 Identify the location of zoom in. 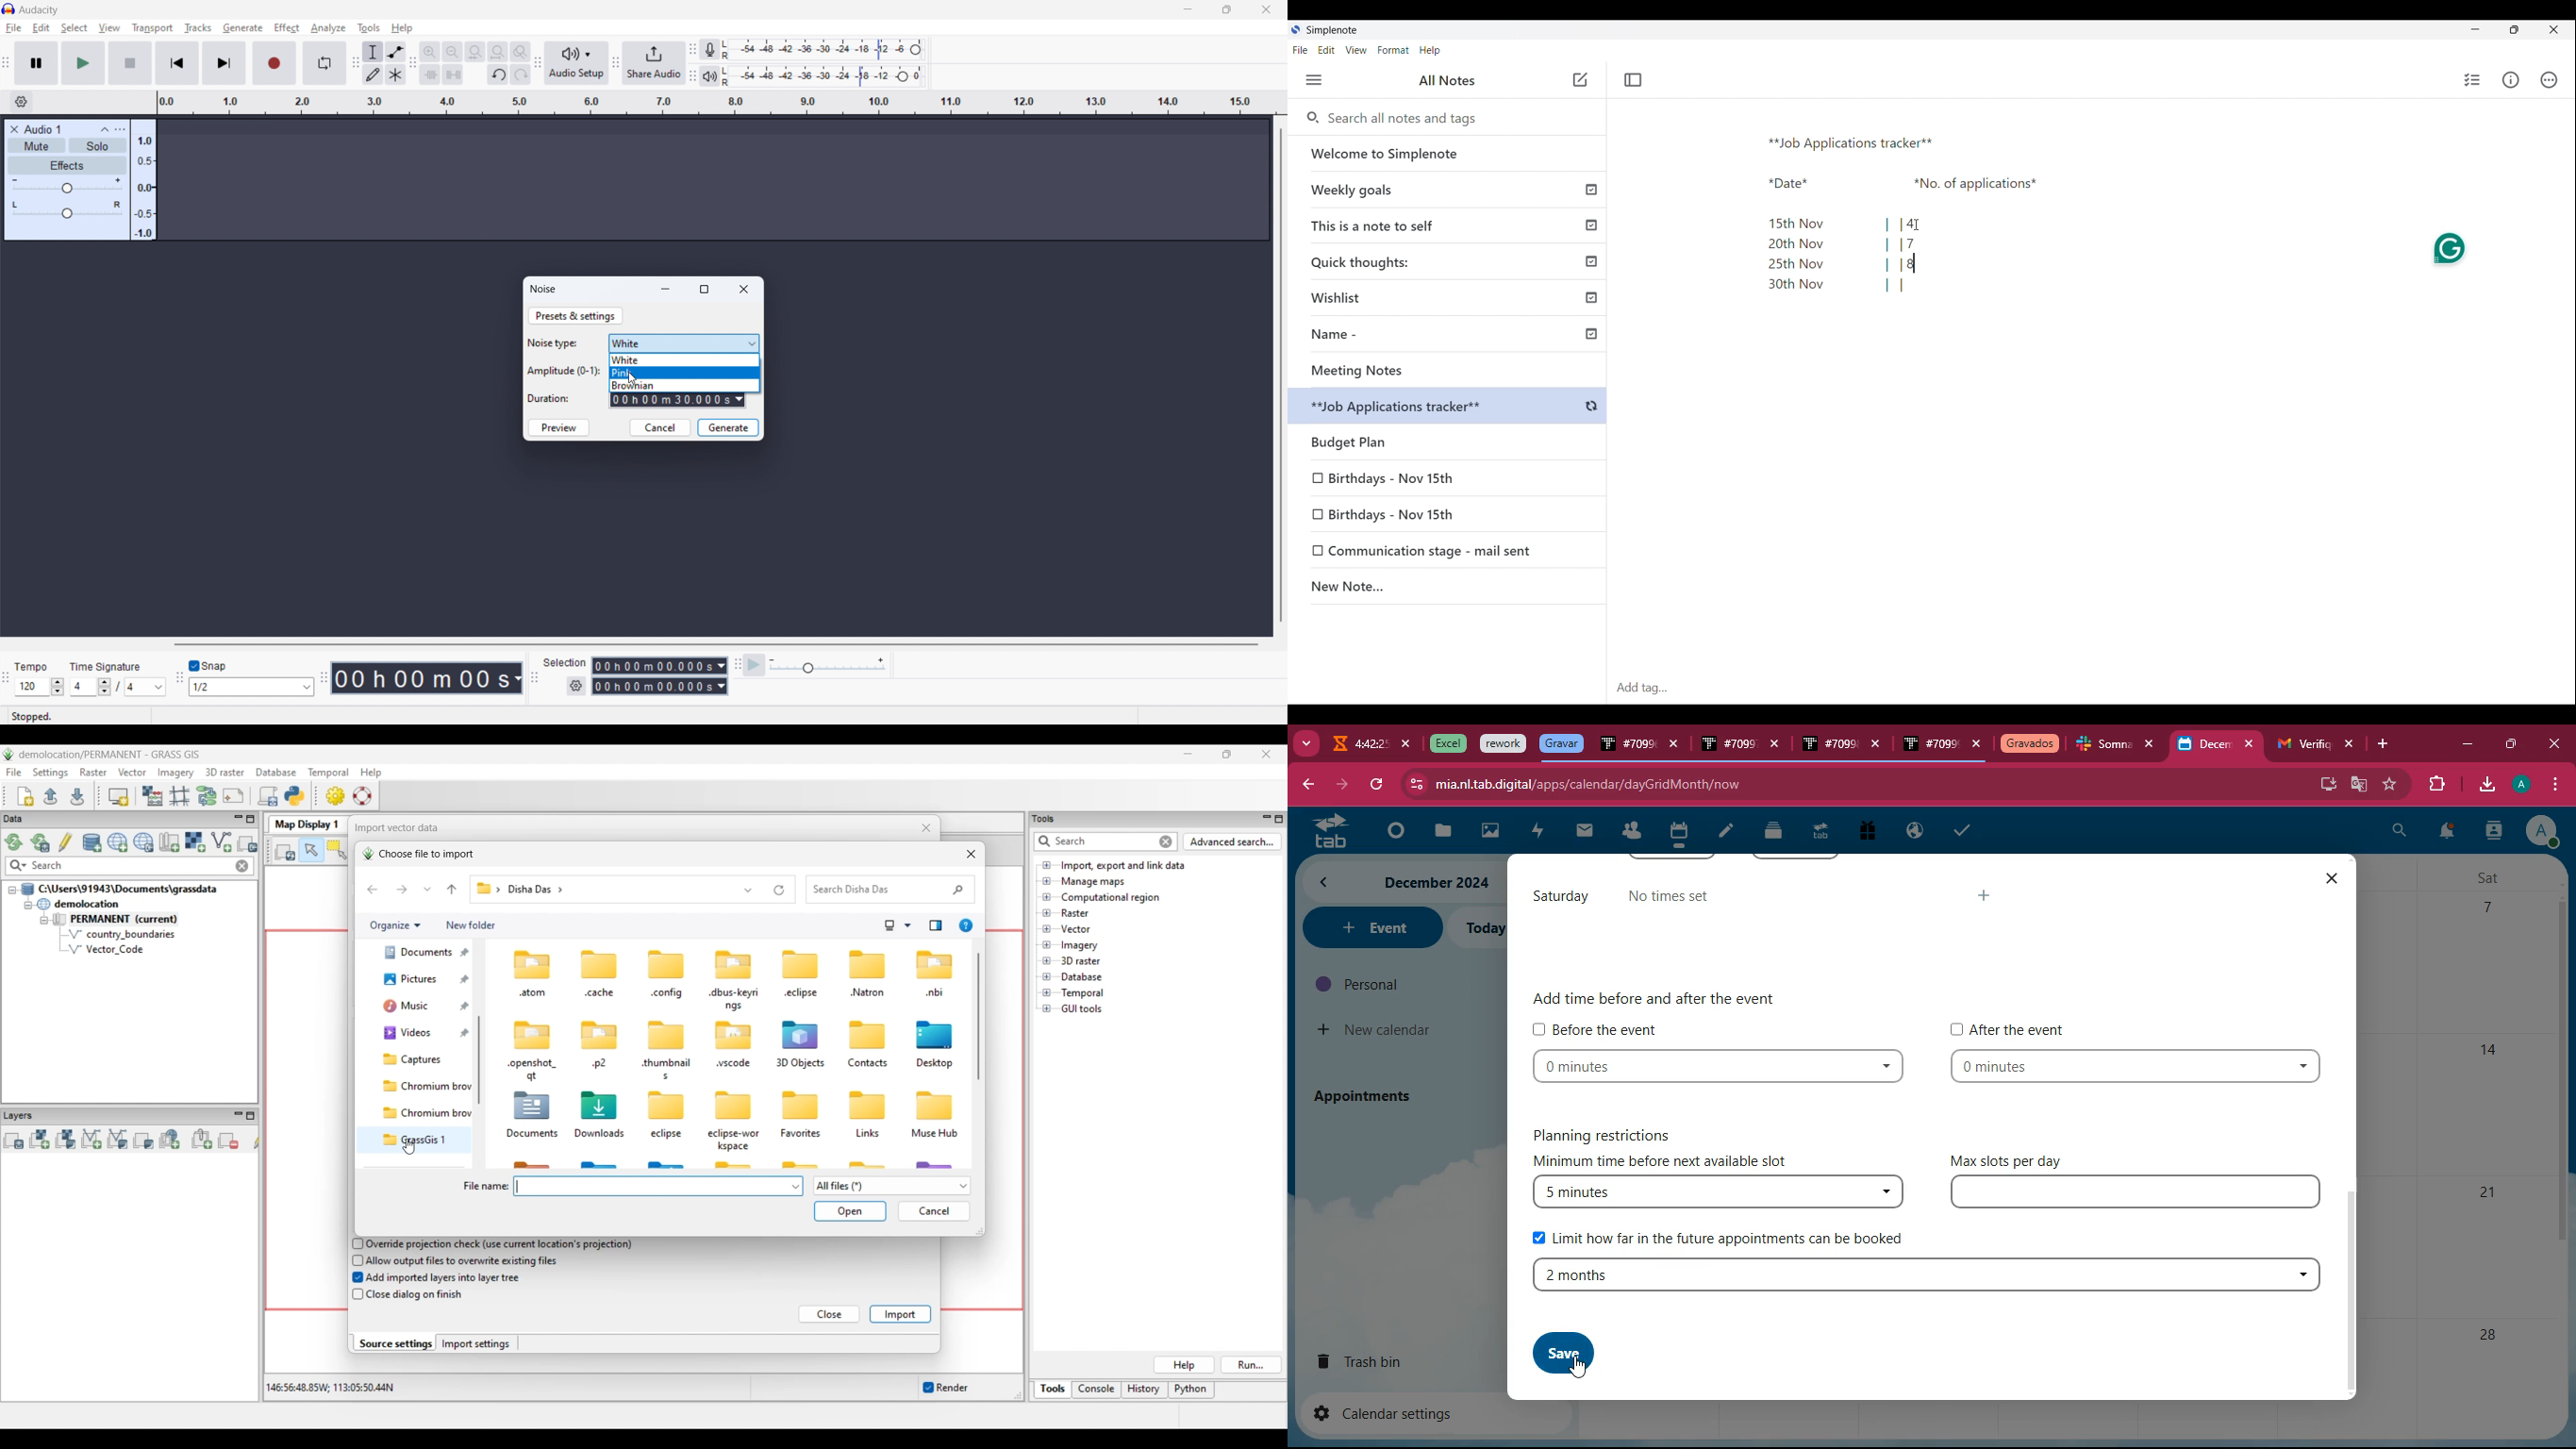
(430, 51).